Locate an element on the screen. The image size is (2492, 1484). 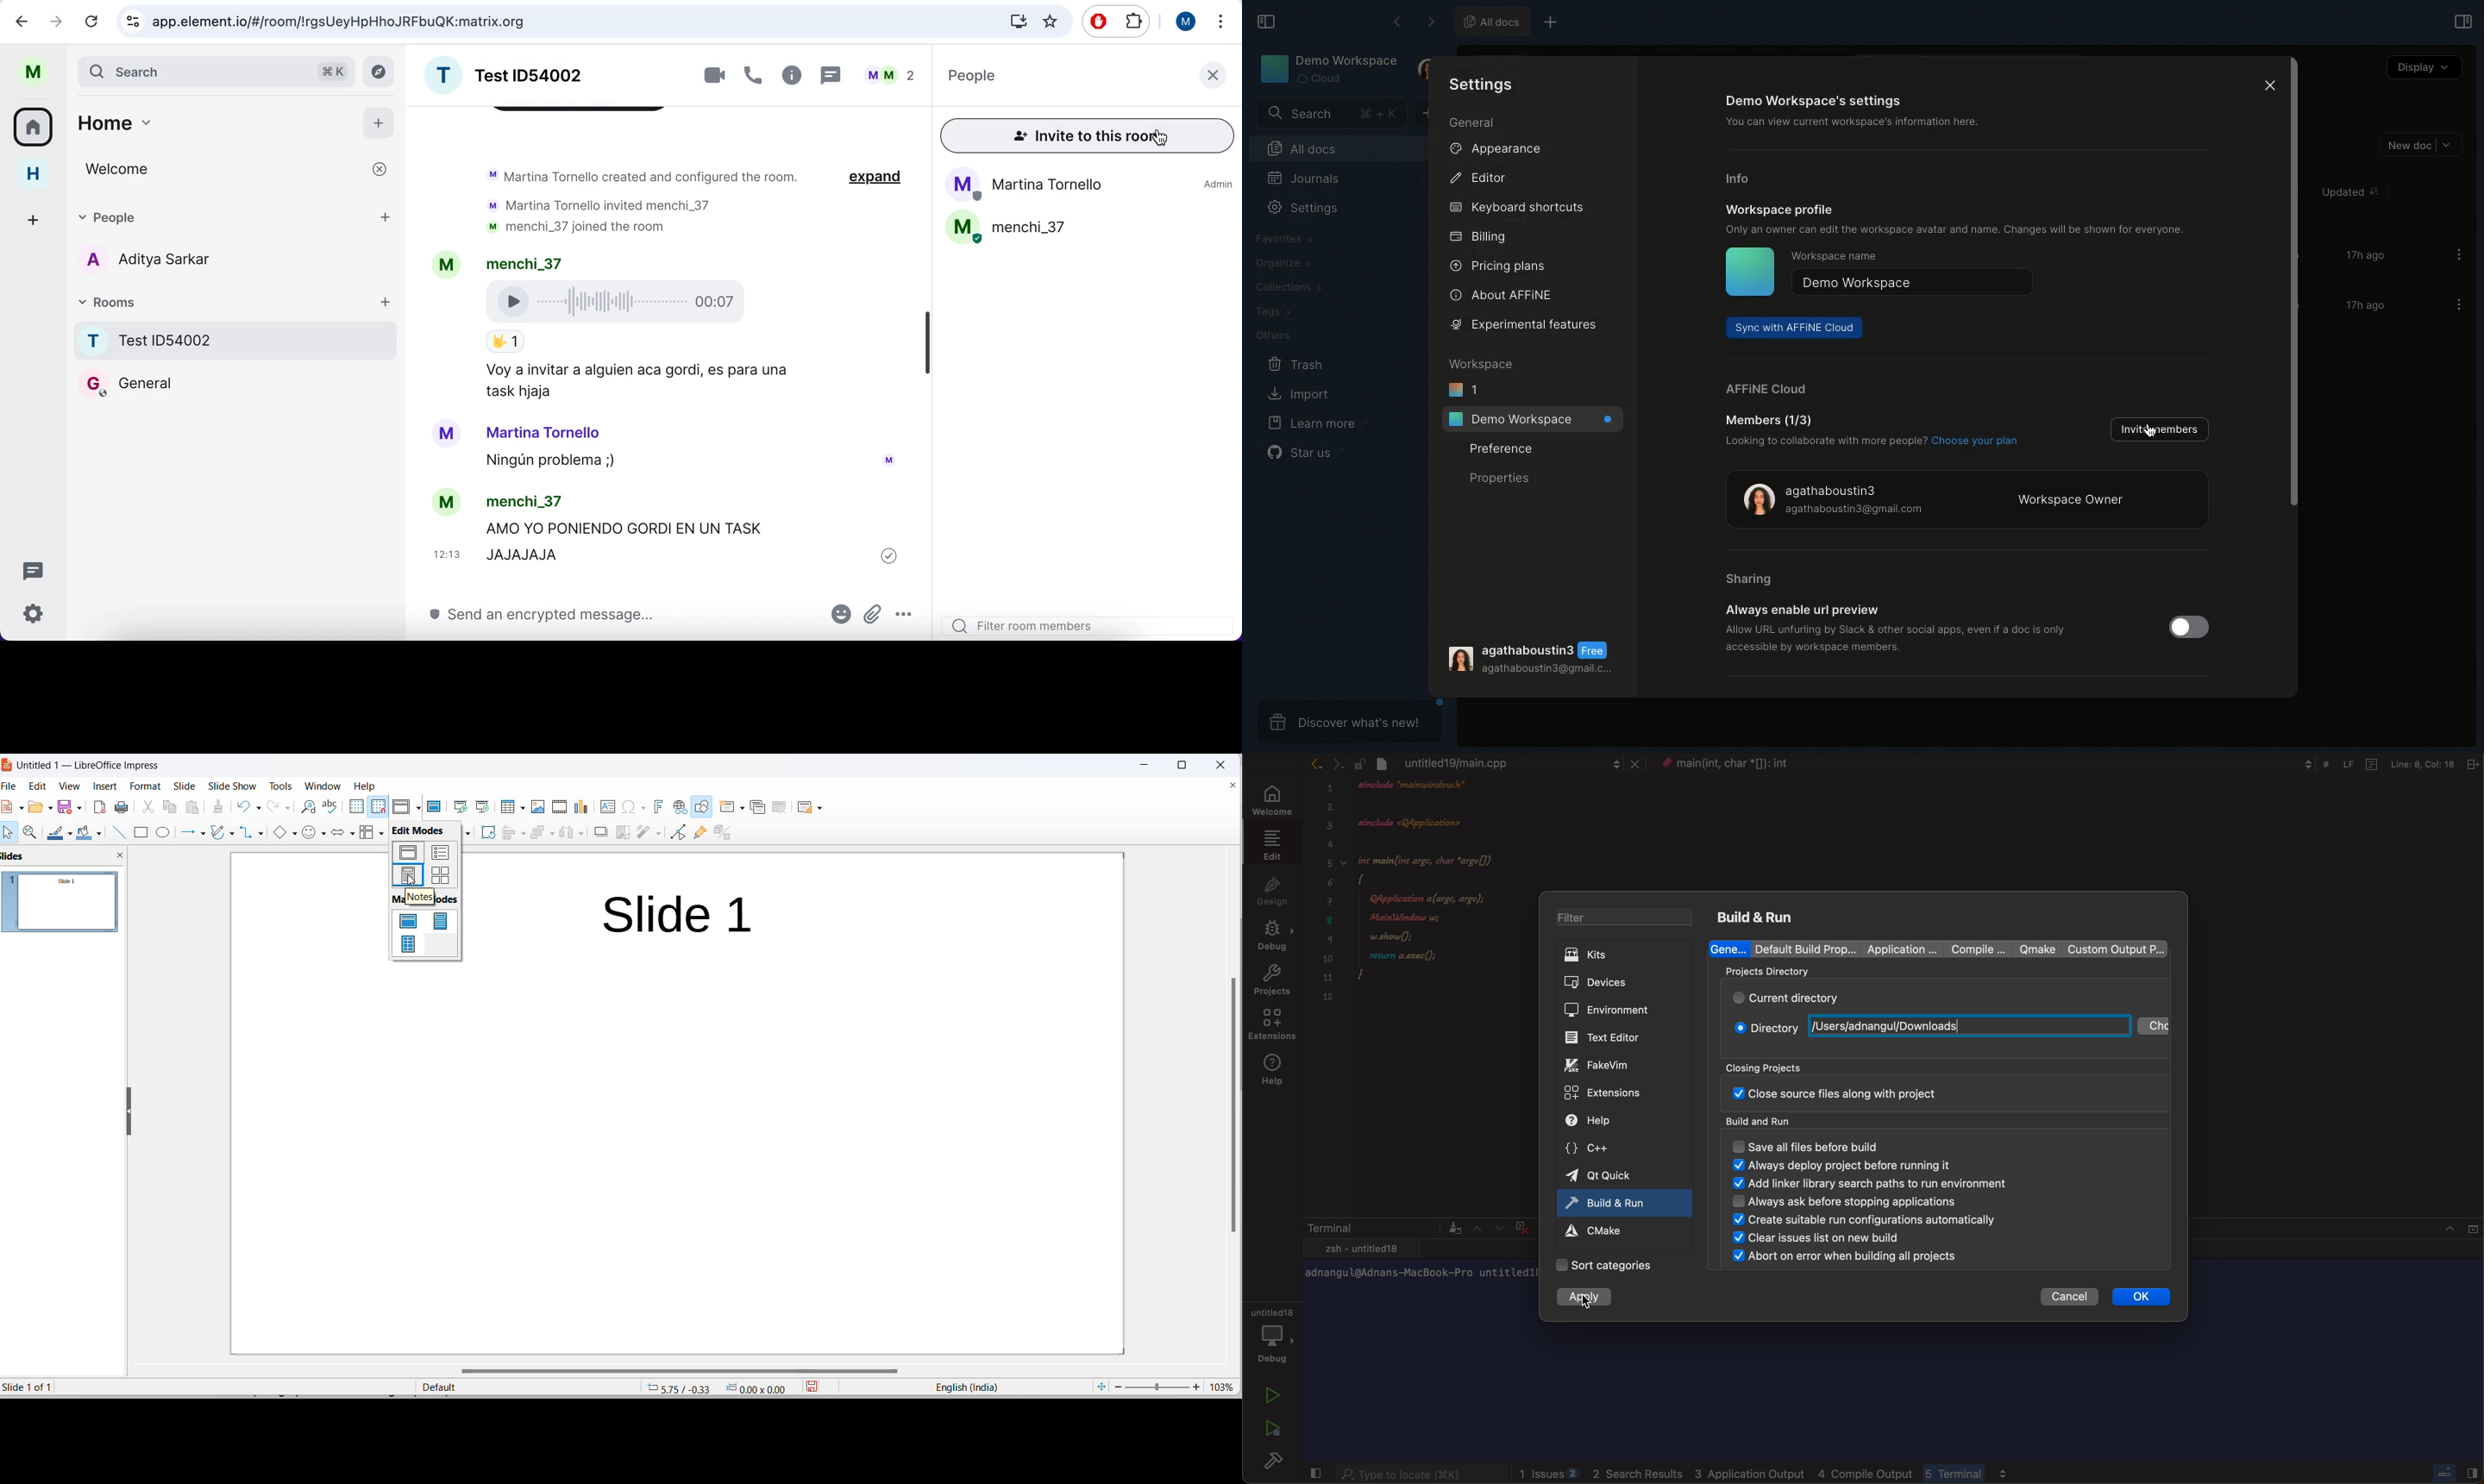
Cursor is located at coordinates (1160, 137).